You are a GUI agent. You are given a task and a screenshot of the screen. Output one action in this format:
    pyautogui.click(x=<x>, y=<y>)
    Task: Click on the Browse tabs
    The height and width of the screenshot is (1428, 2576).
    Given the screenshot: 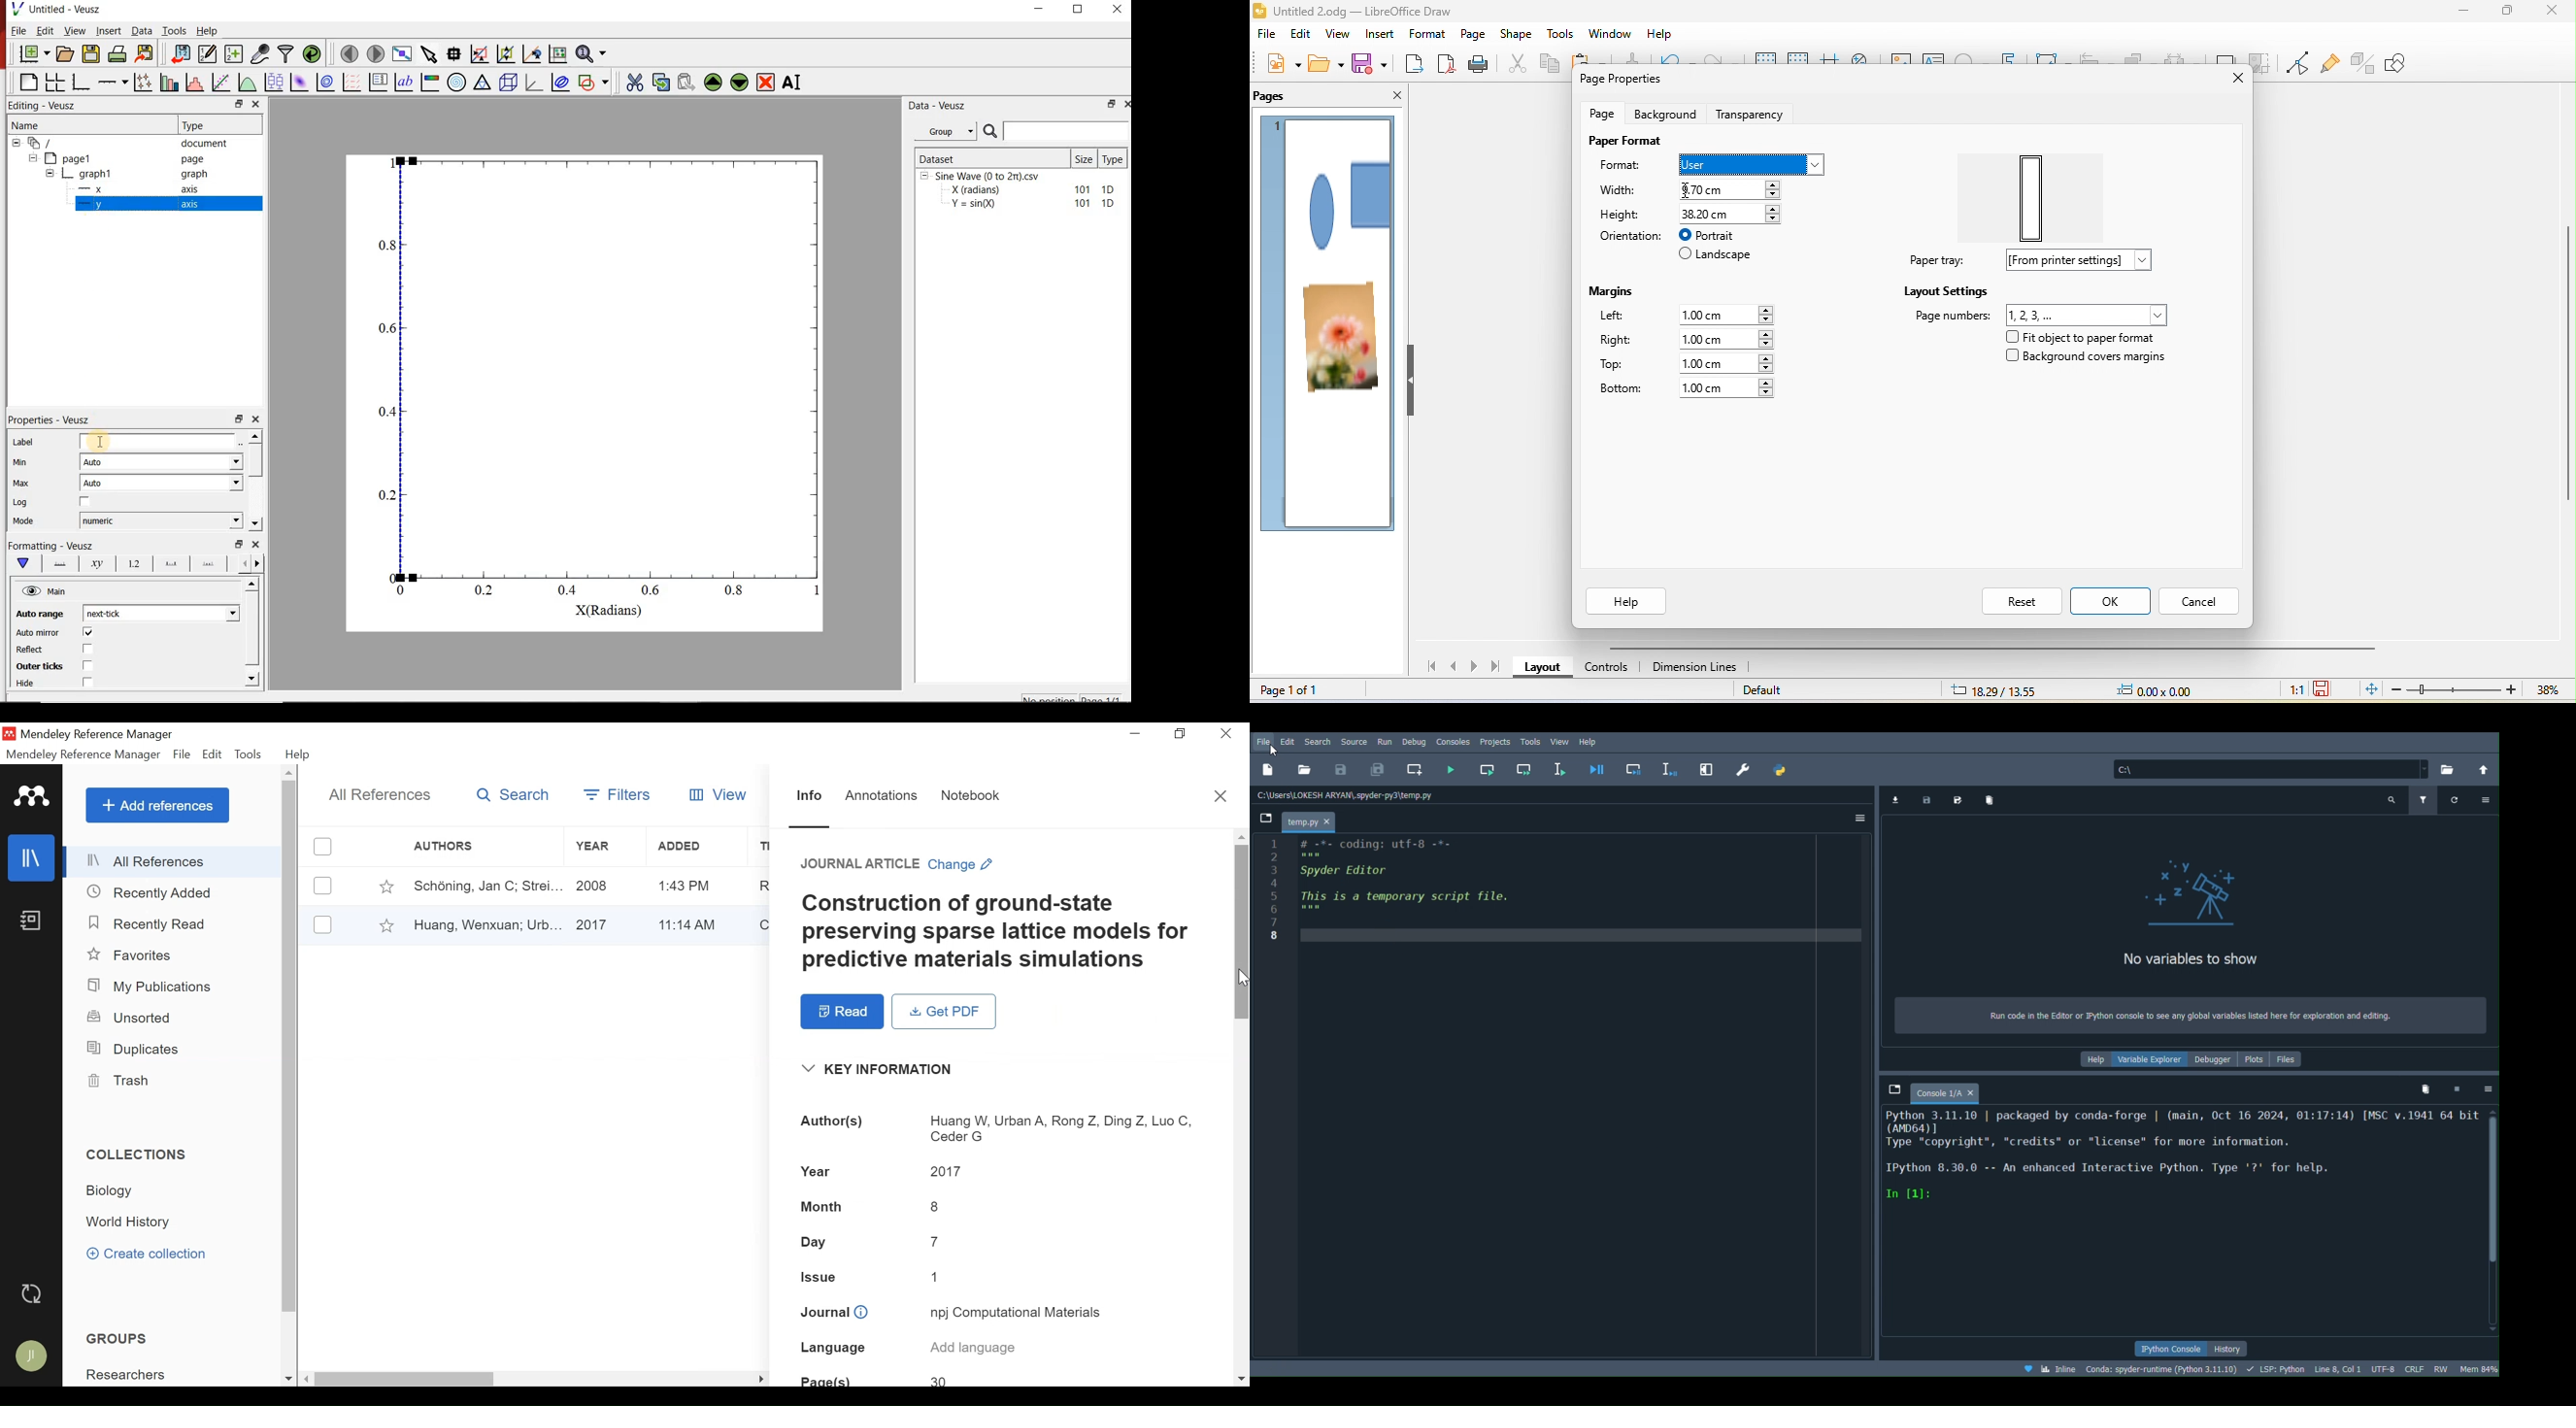 What is the action you would take?
    pyautogui.click(x=1266, y=820)
    